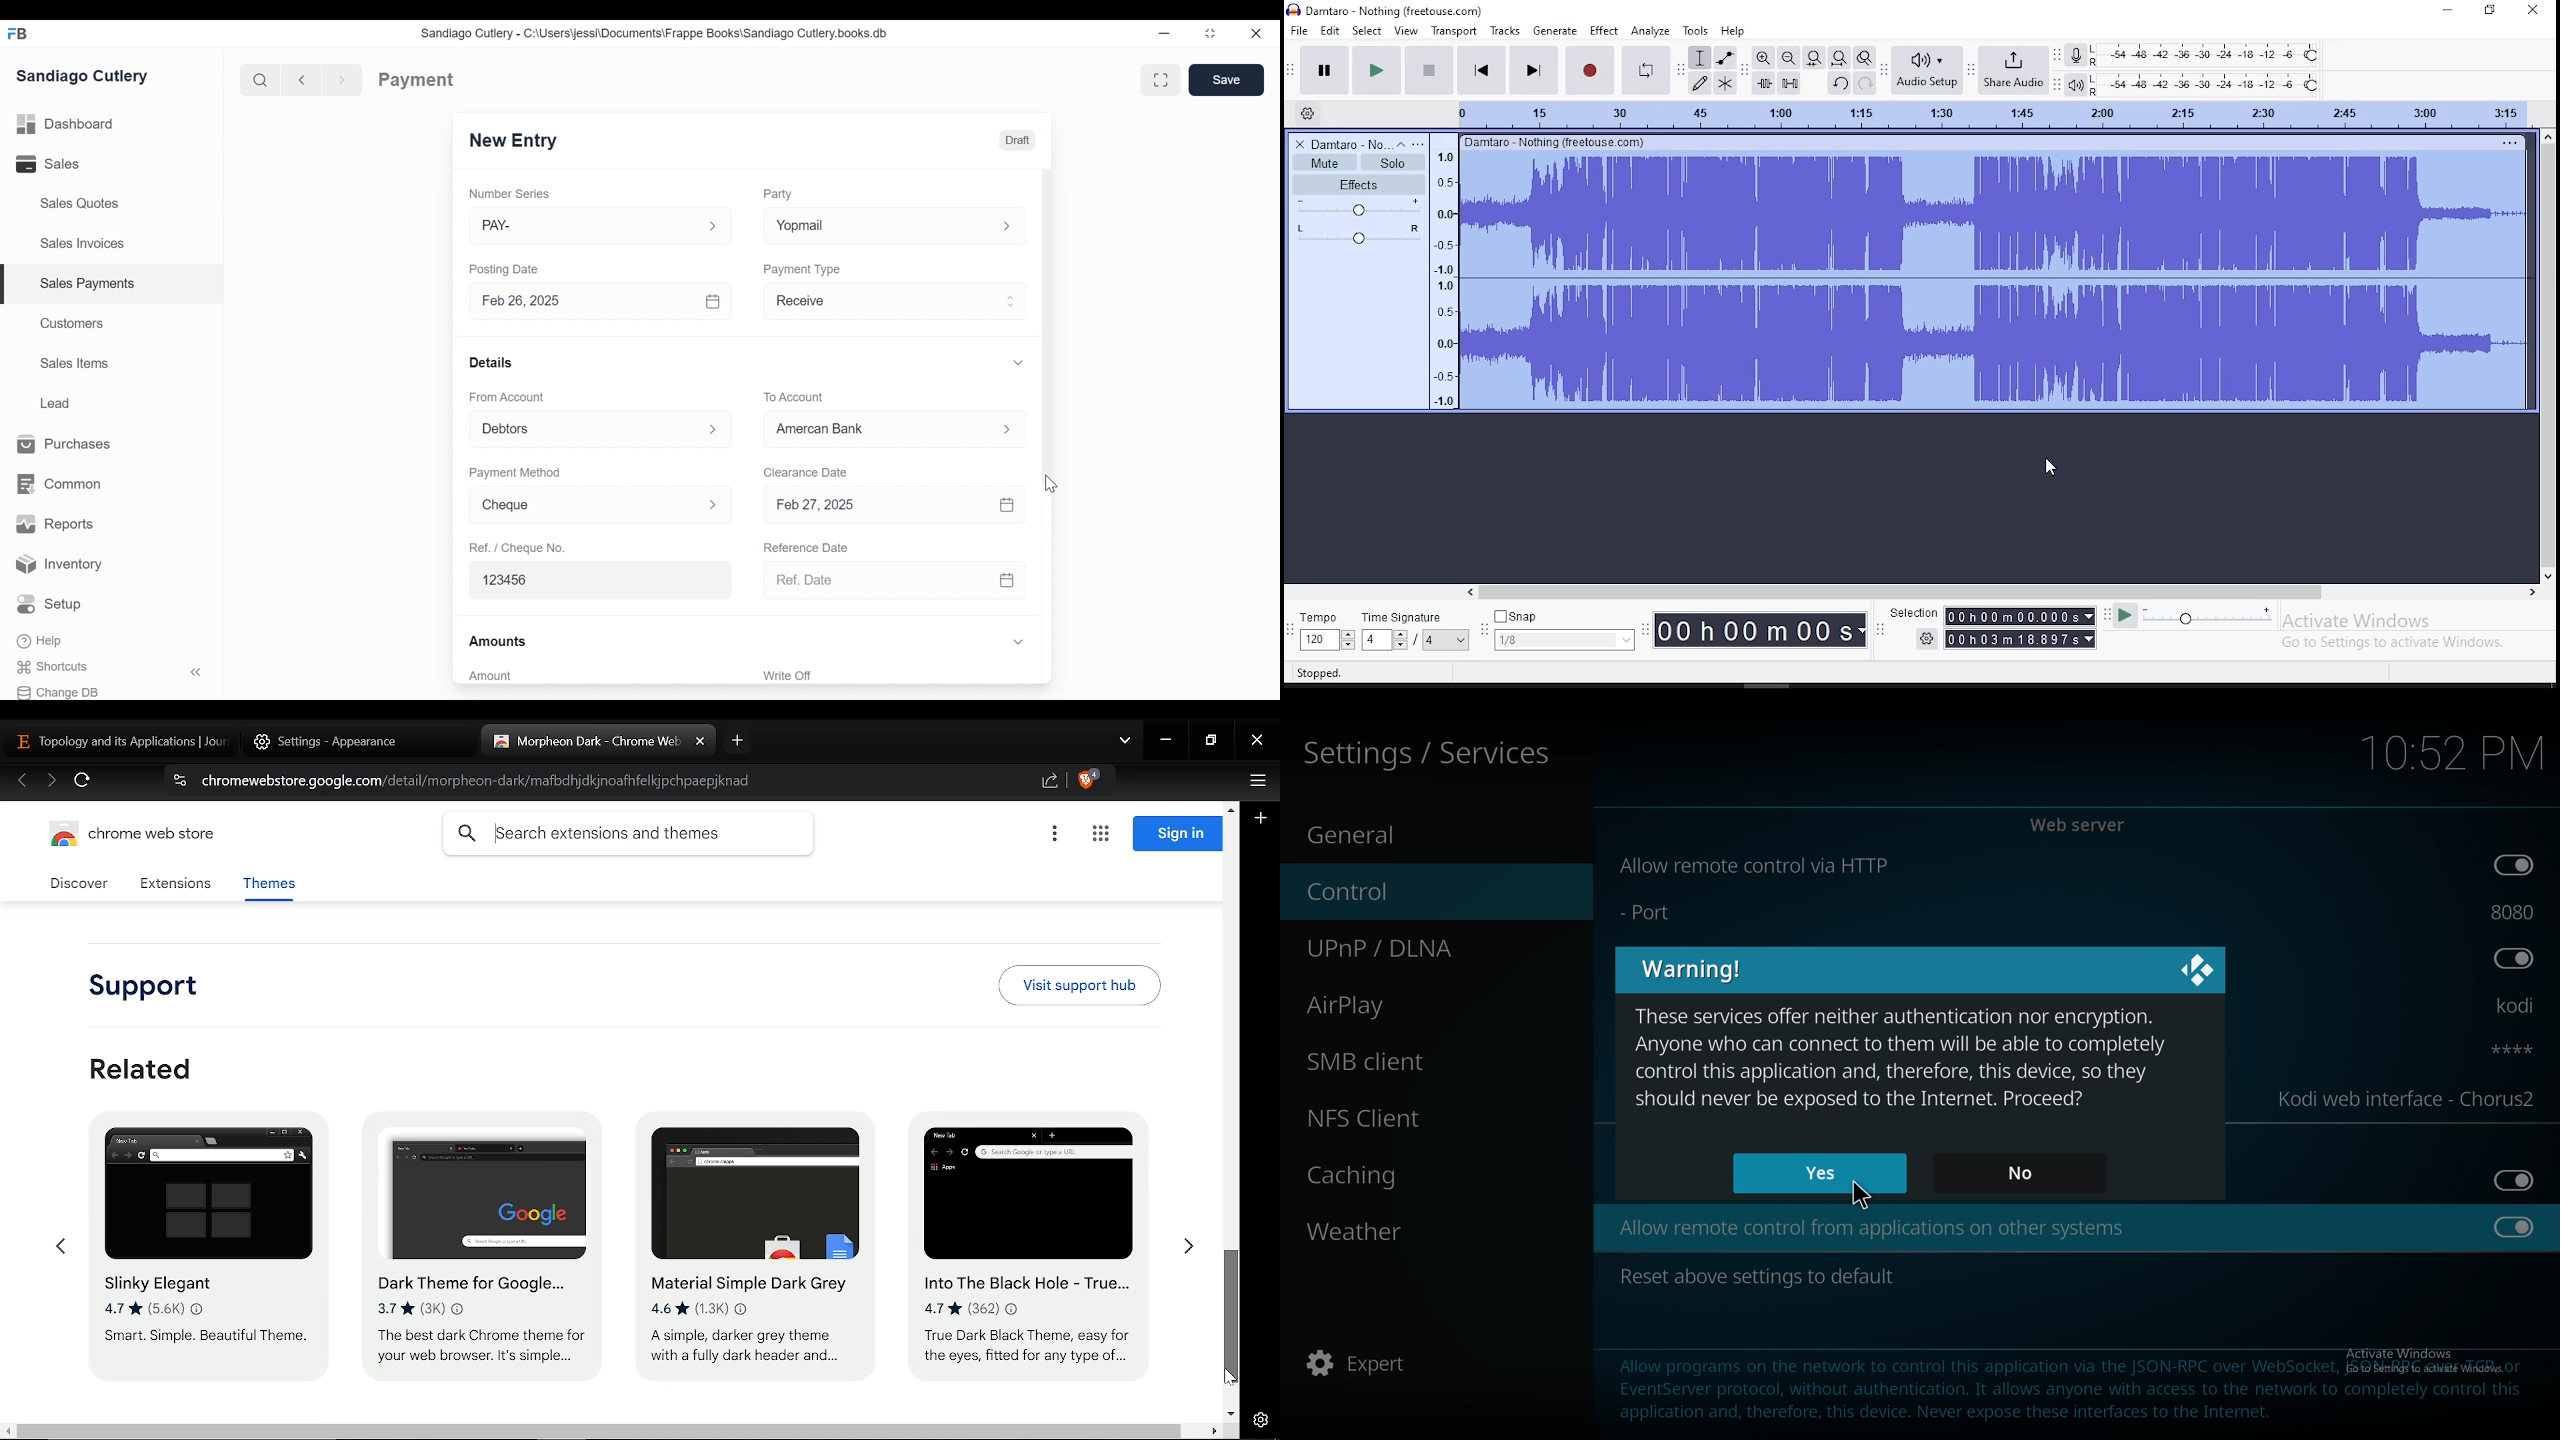  I want to click on general, so click(1421, 836).